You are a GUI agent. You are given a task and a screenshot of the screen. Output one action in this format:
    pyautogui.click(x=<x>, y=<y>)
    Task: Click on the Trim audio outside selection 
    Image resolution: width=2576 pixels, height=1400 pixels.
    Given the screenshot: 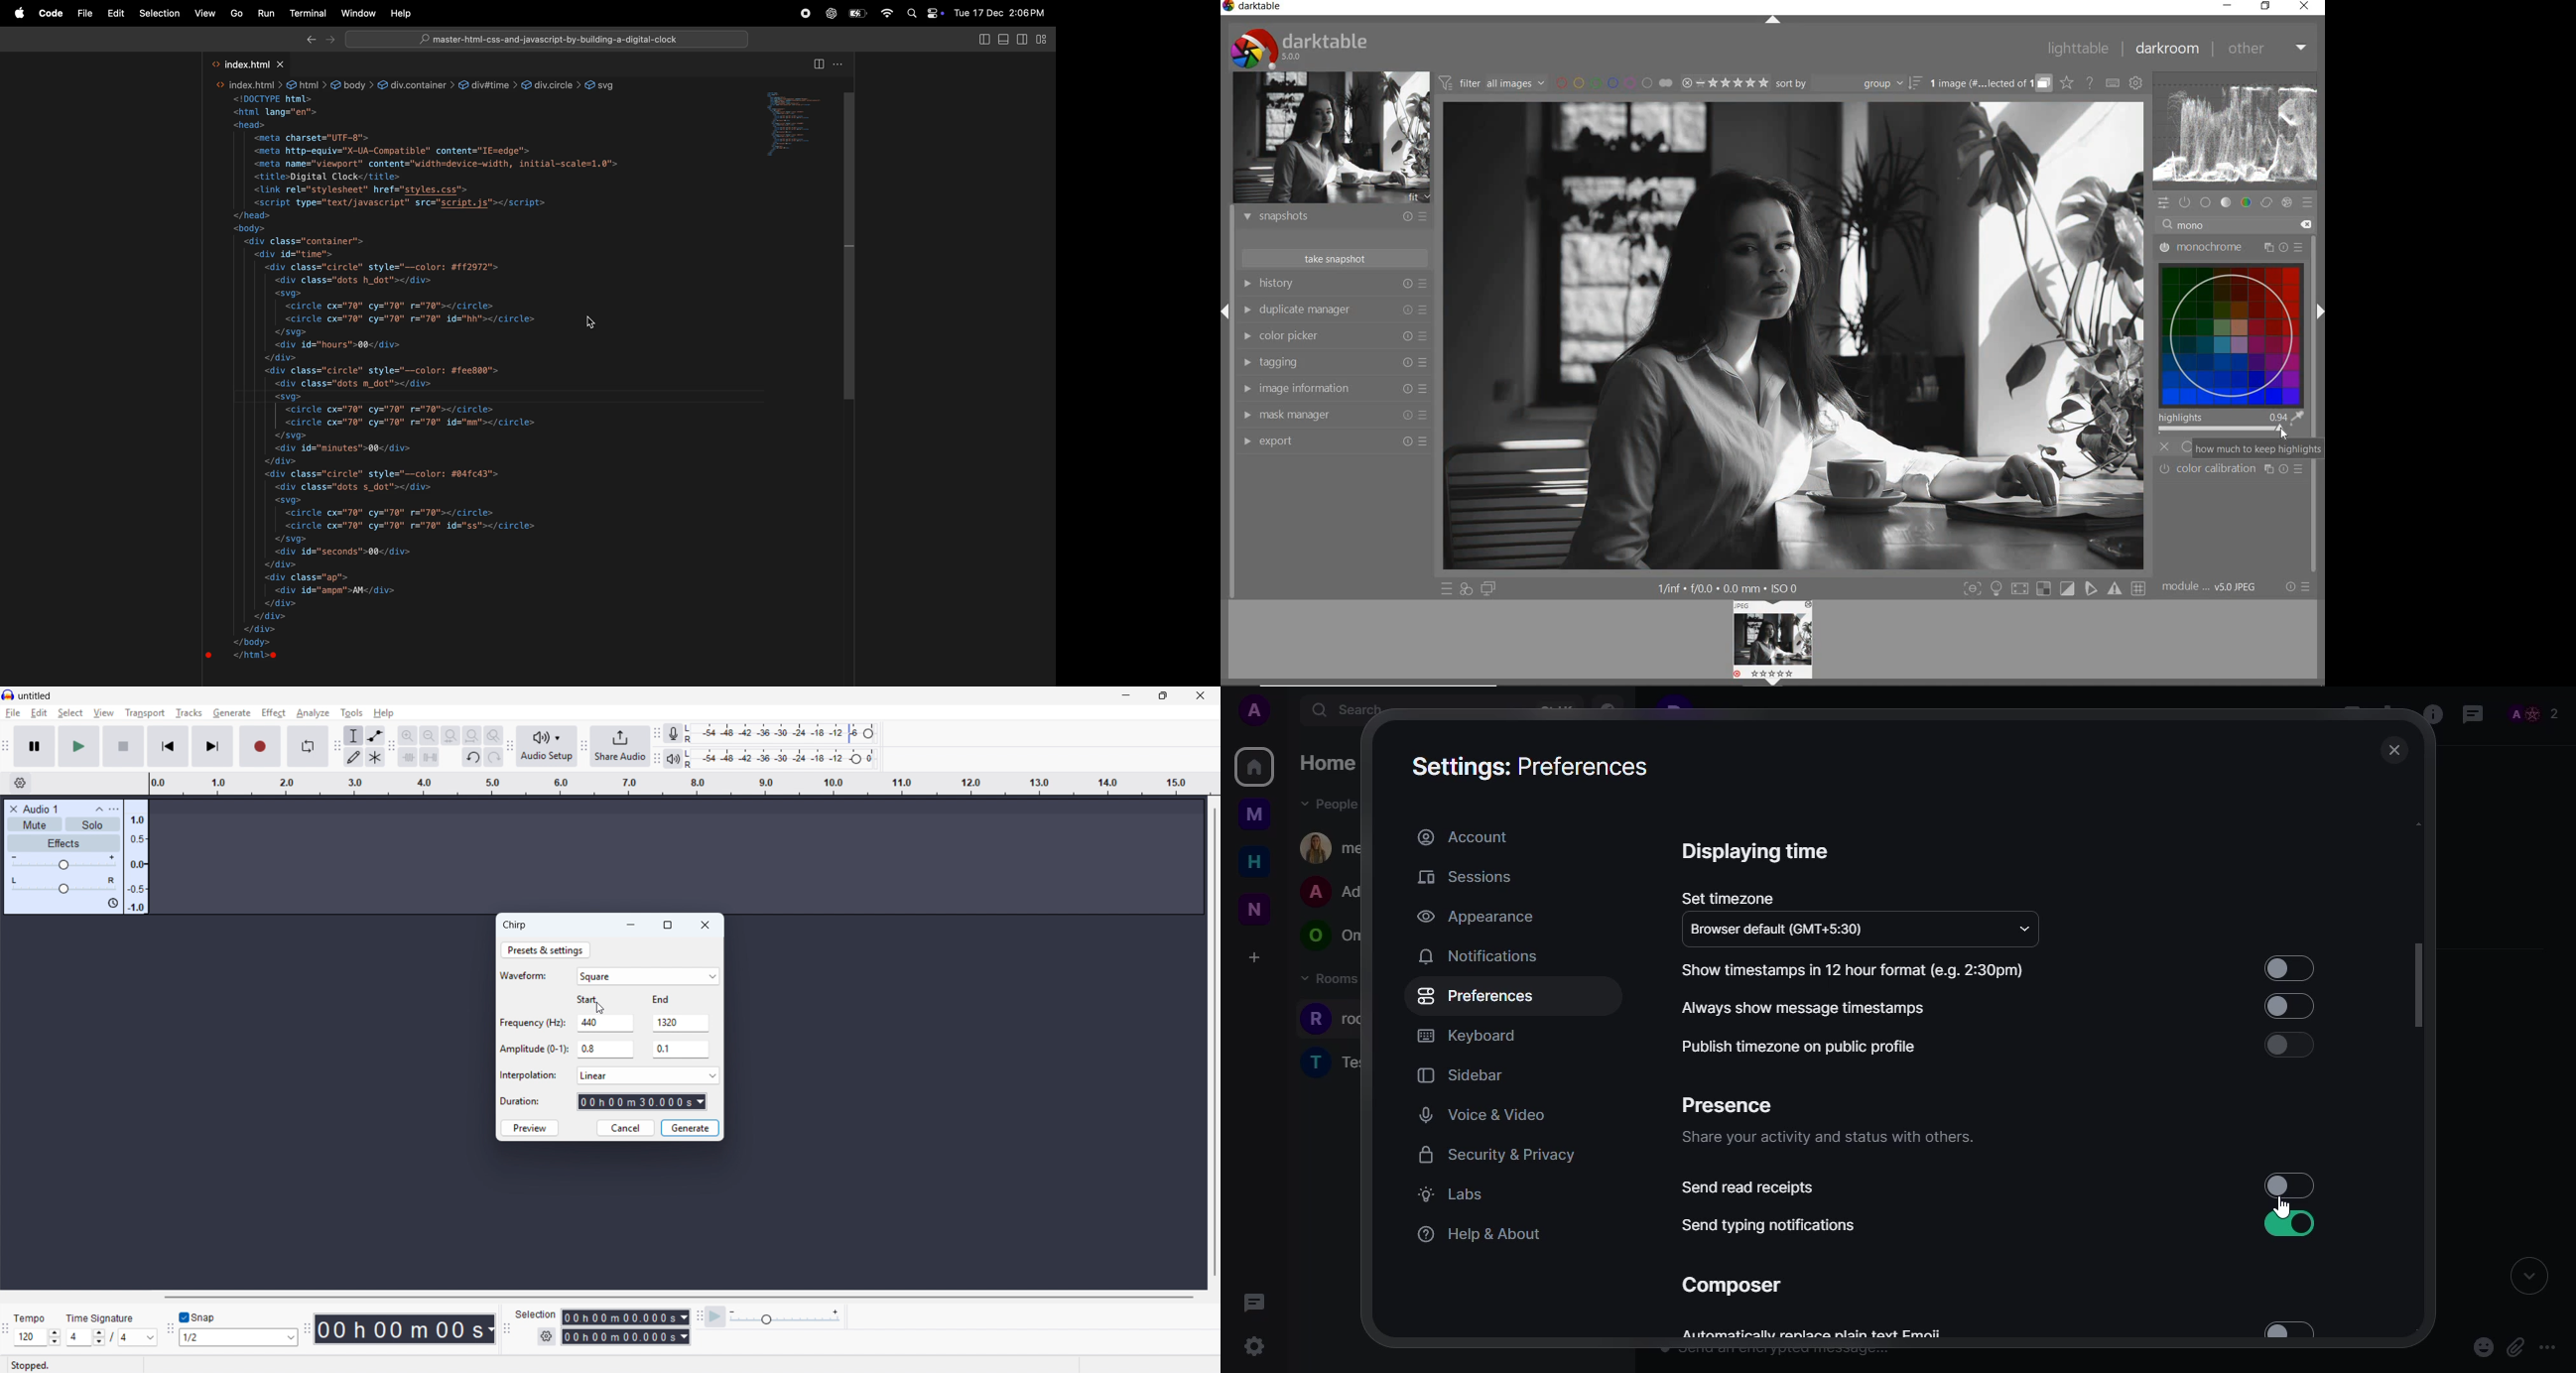 What is the action you would take?
    pyautogui.click(x=408, y=756)
    